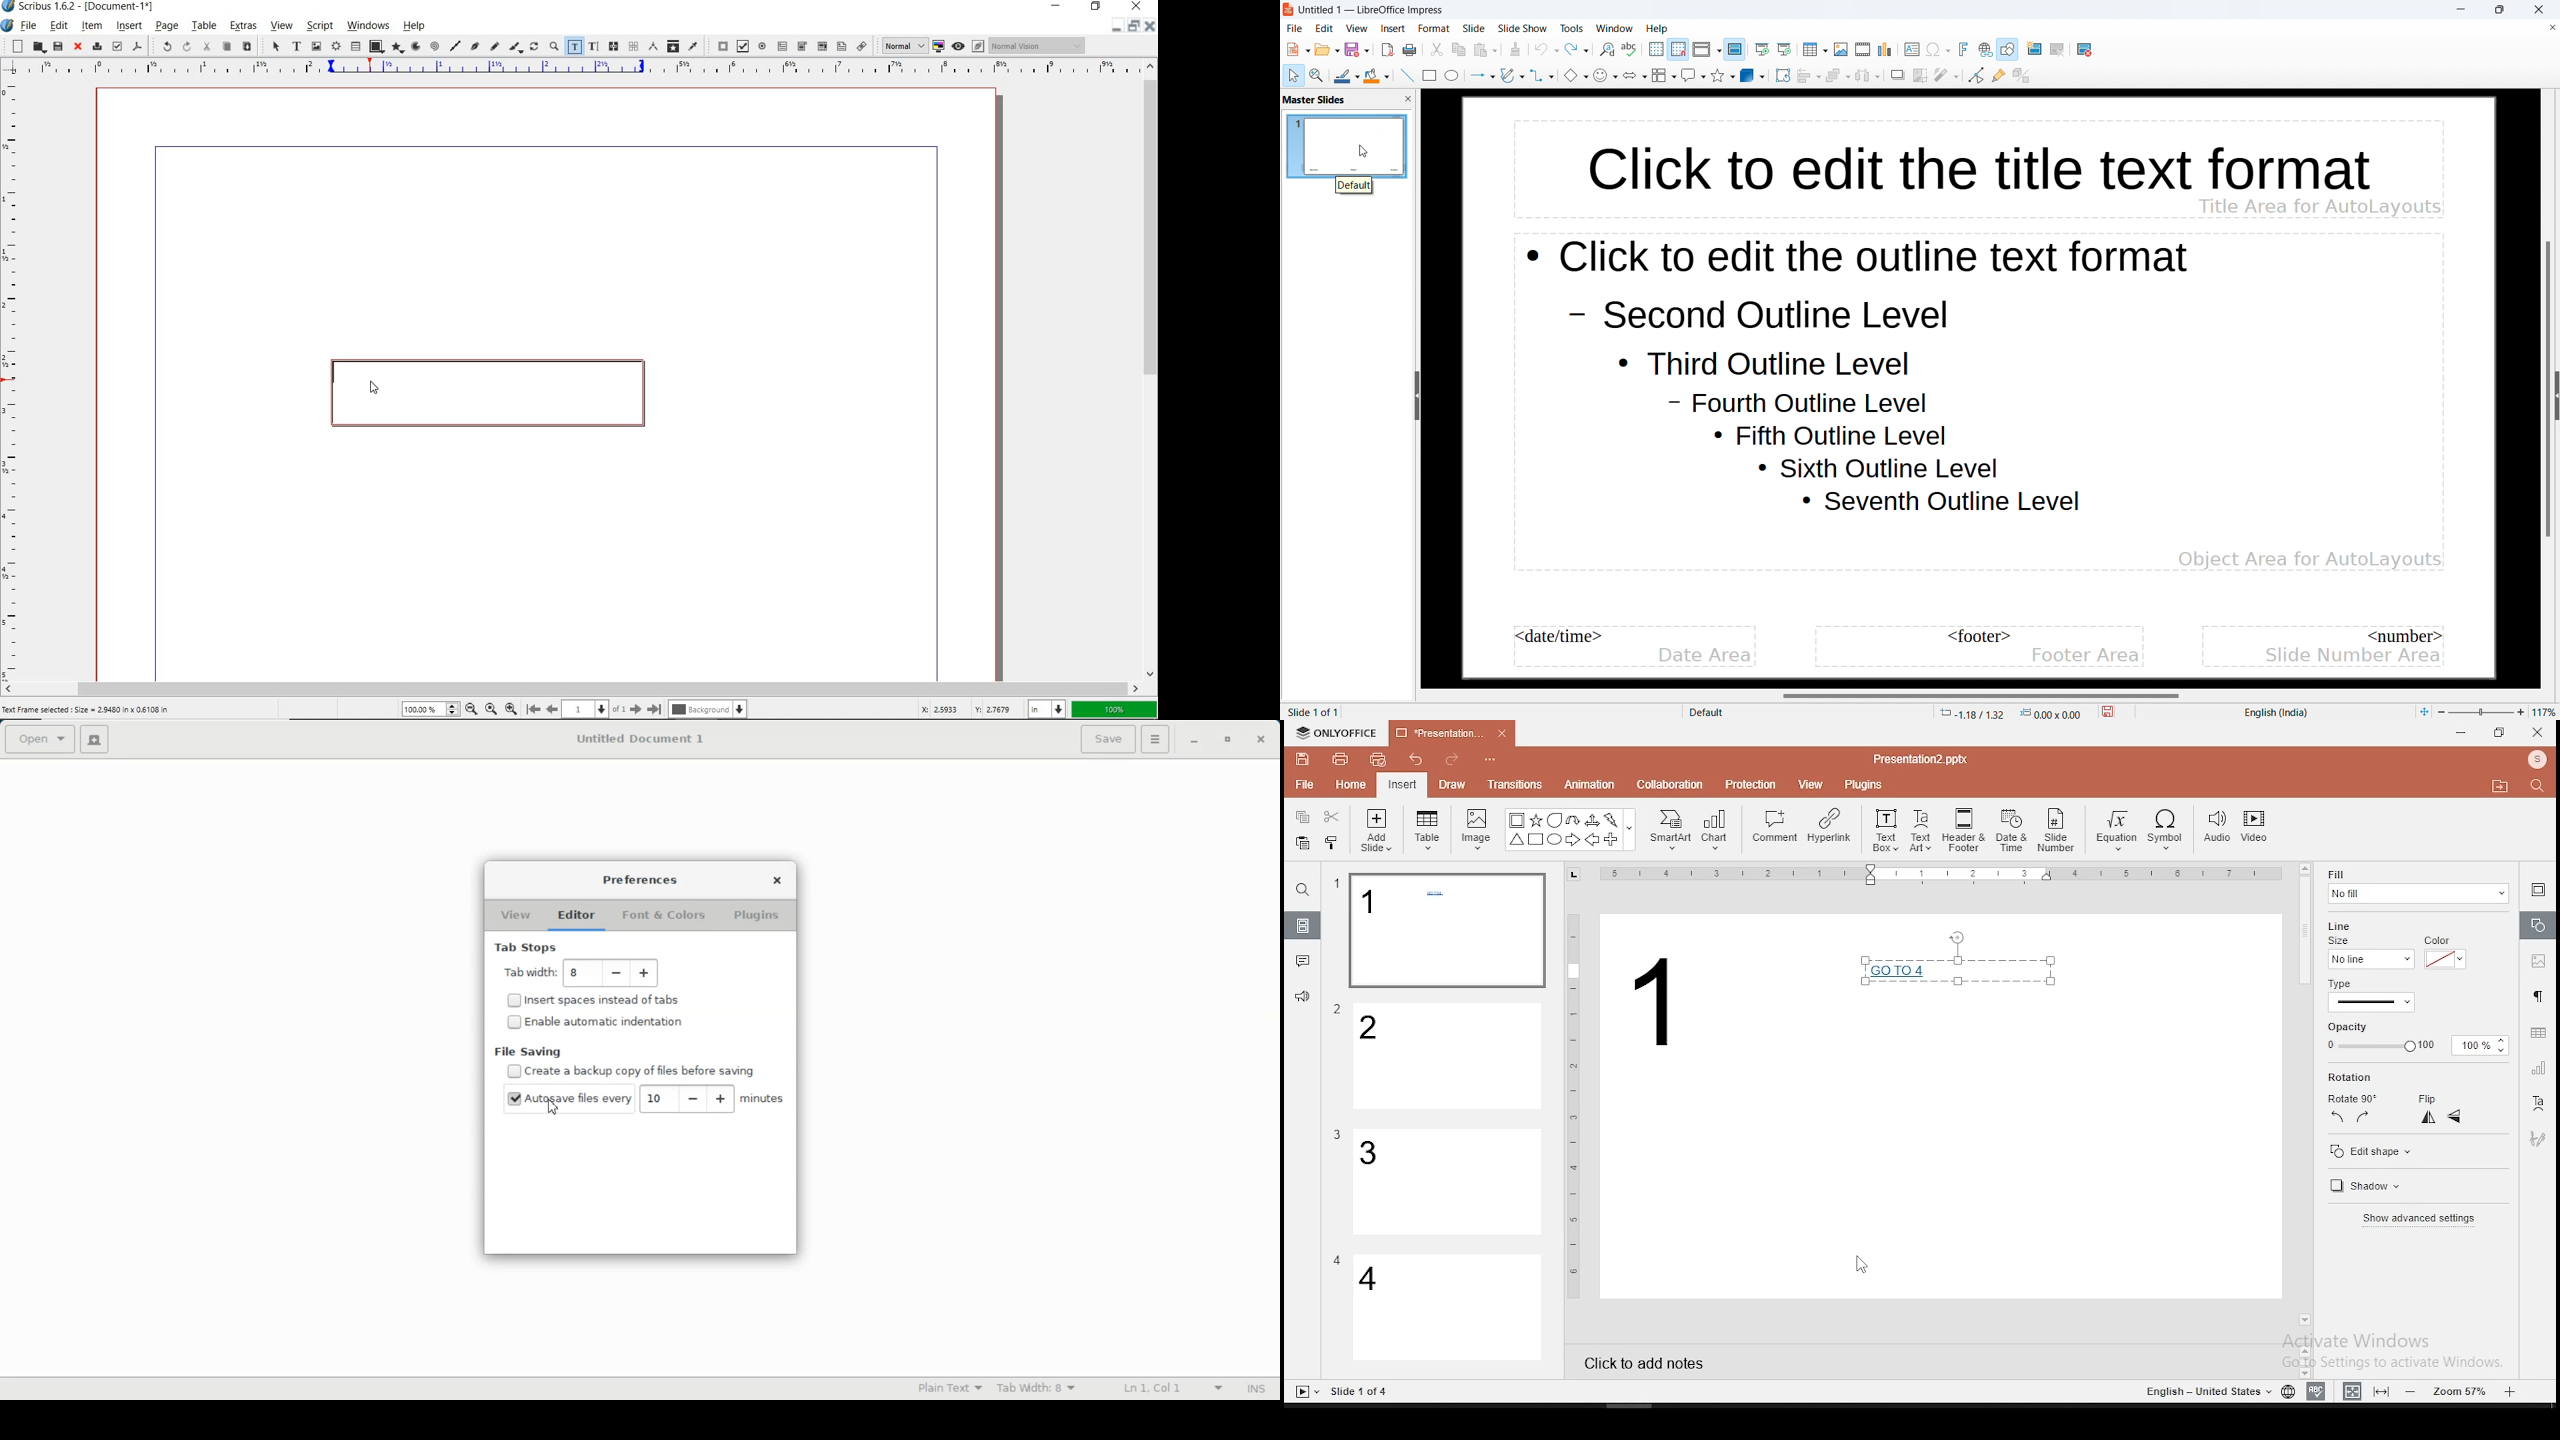 The width and height of the screenshot is (2576, 1456). I want to click on View, so click(517, 916).